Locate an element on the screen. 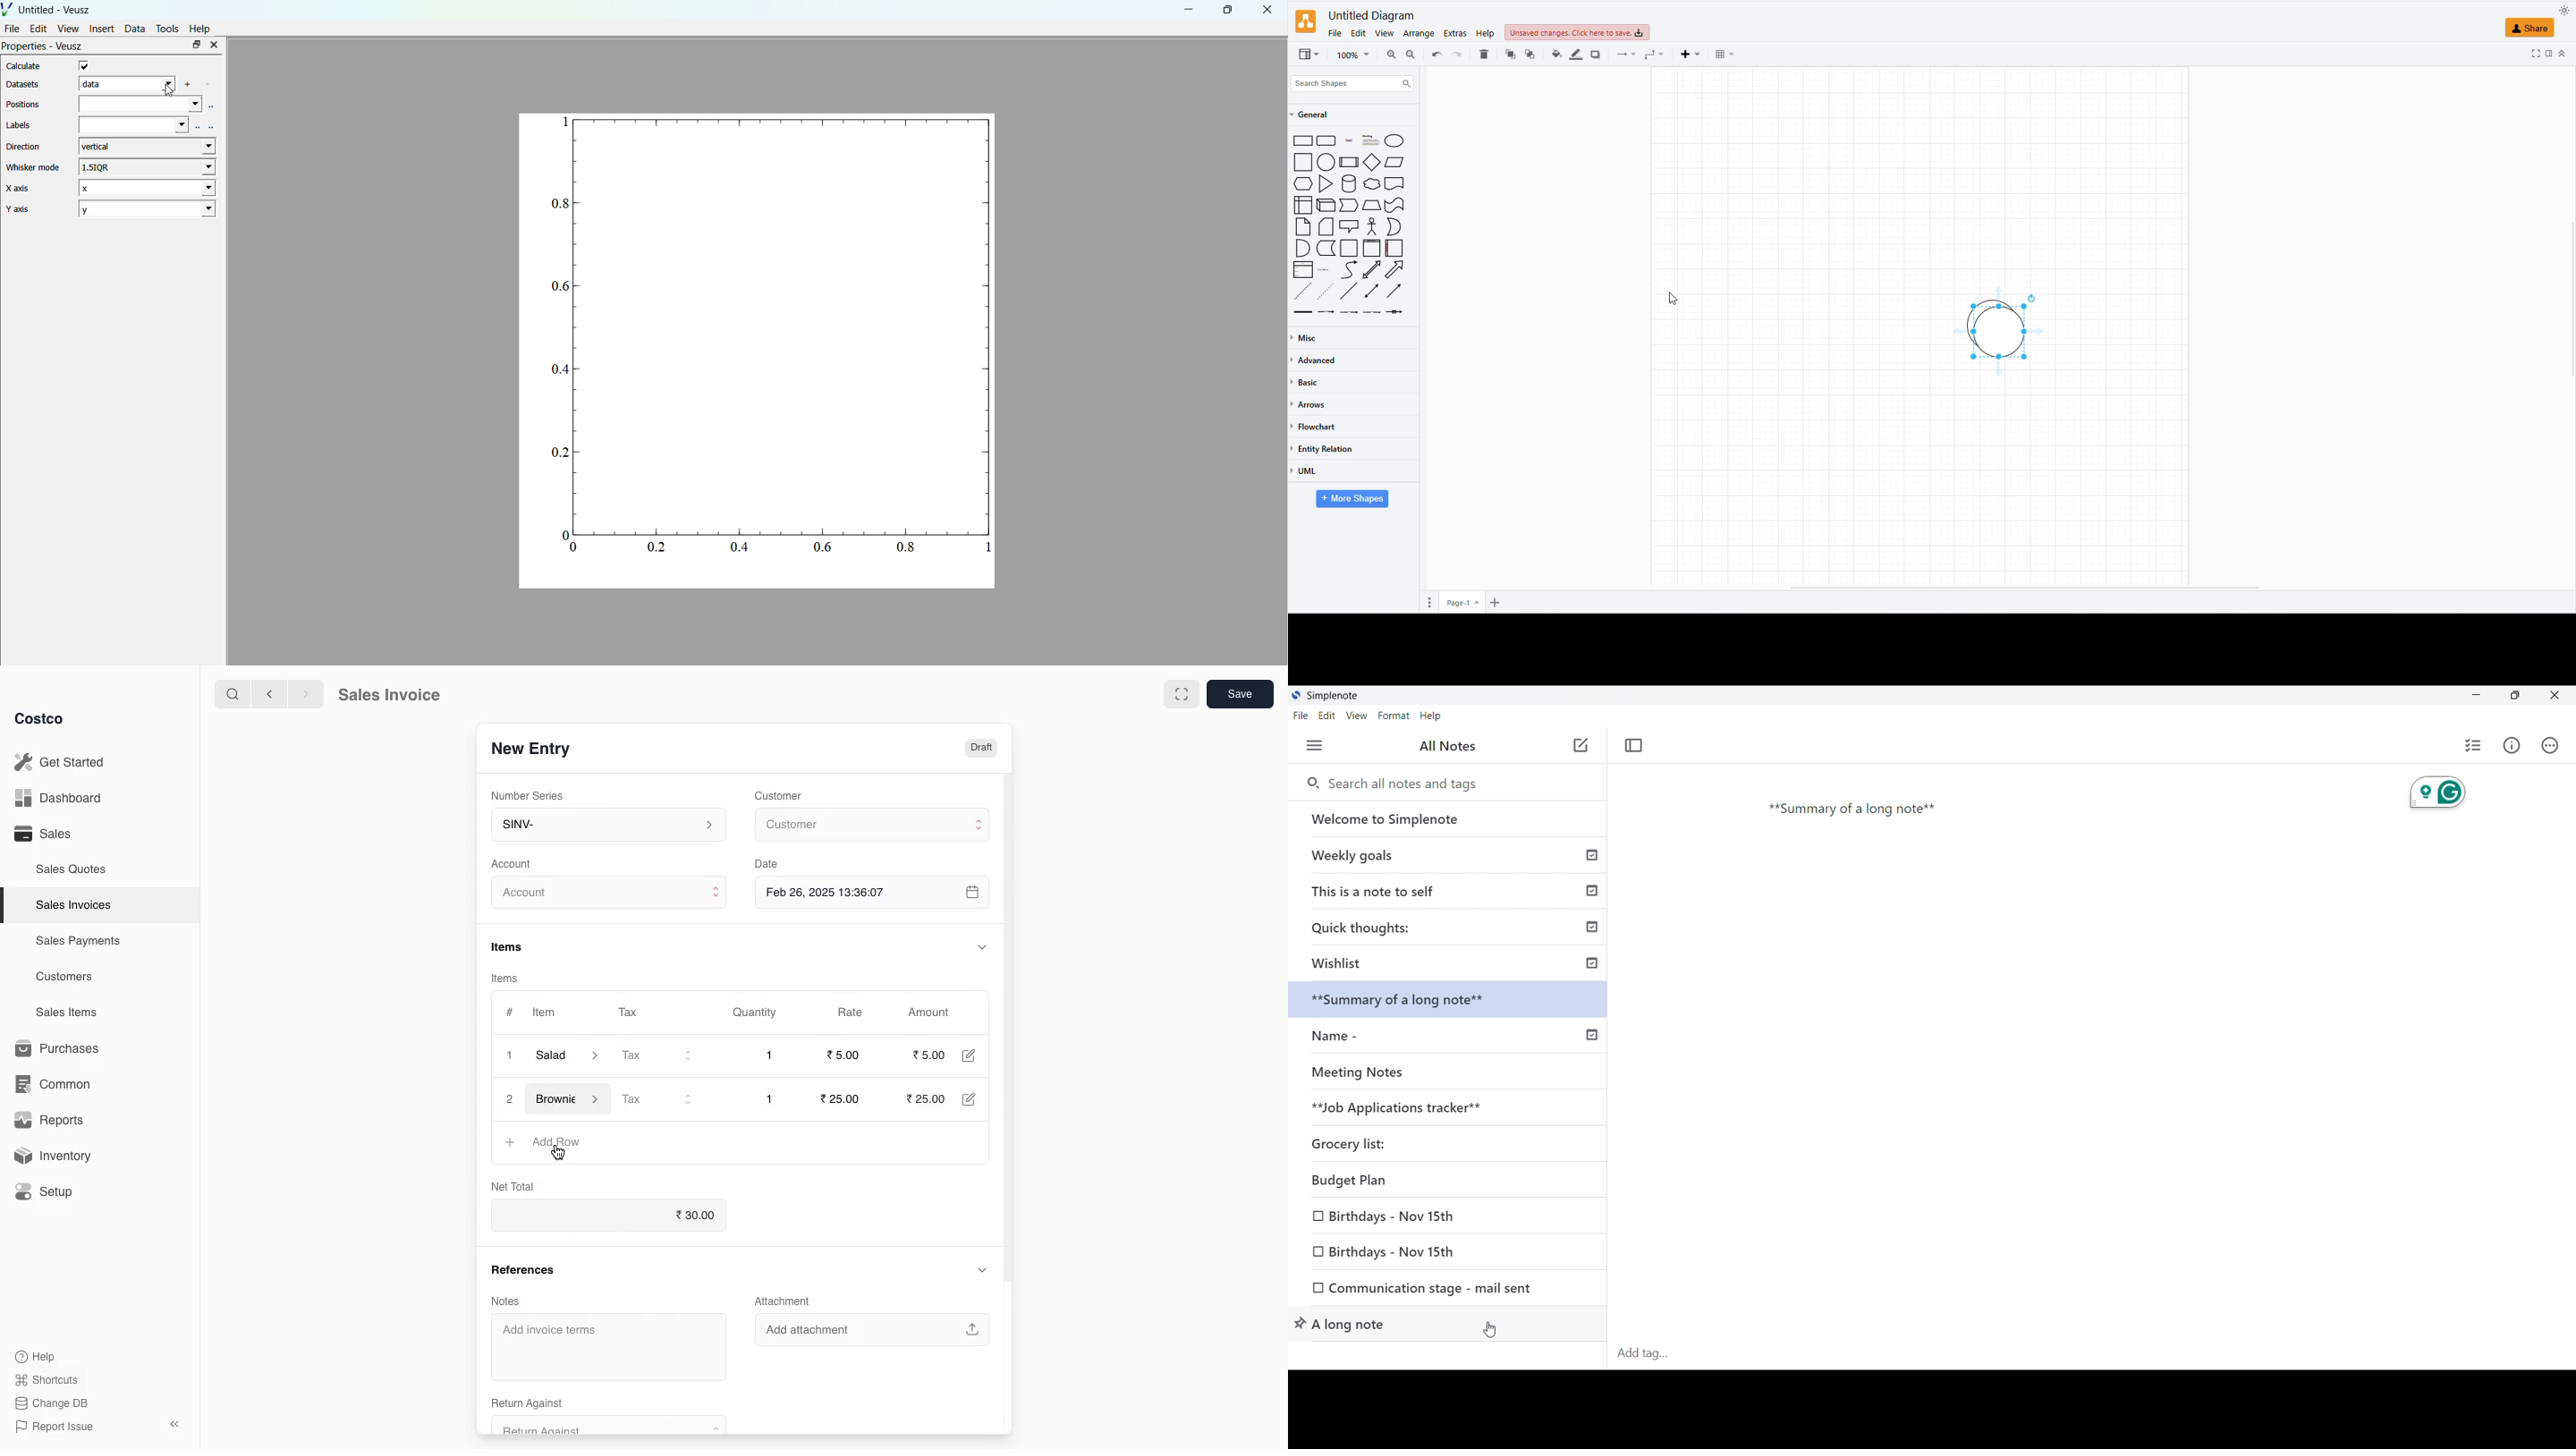  SHADOW is located at coordinates (1597, 54).